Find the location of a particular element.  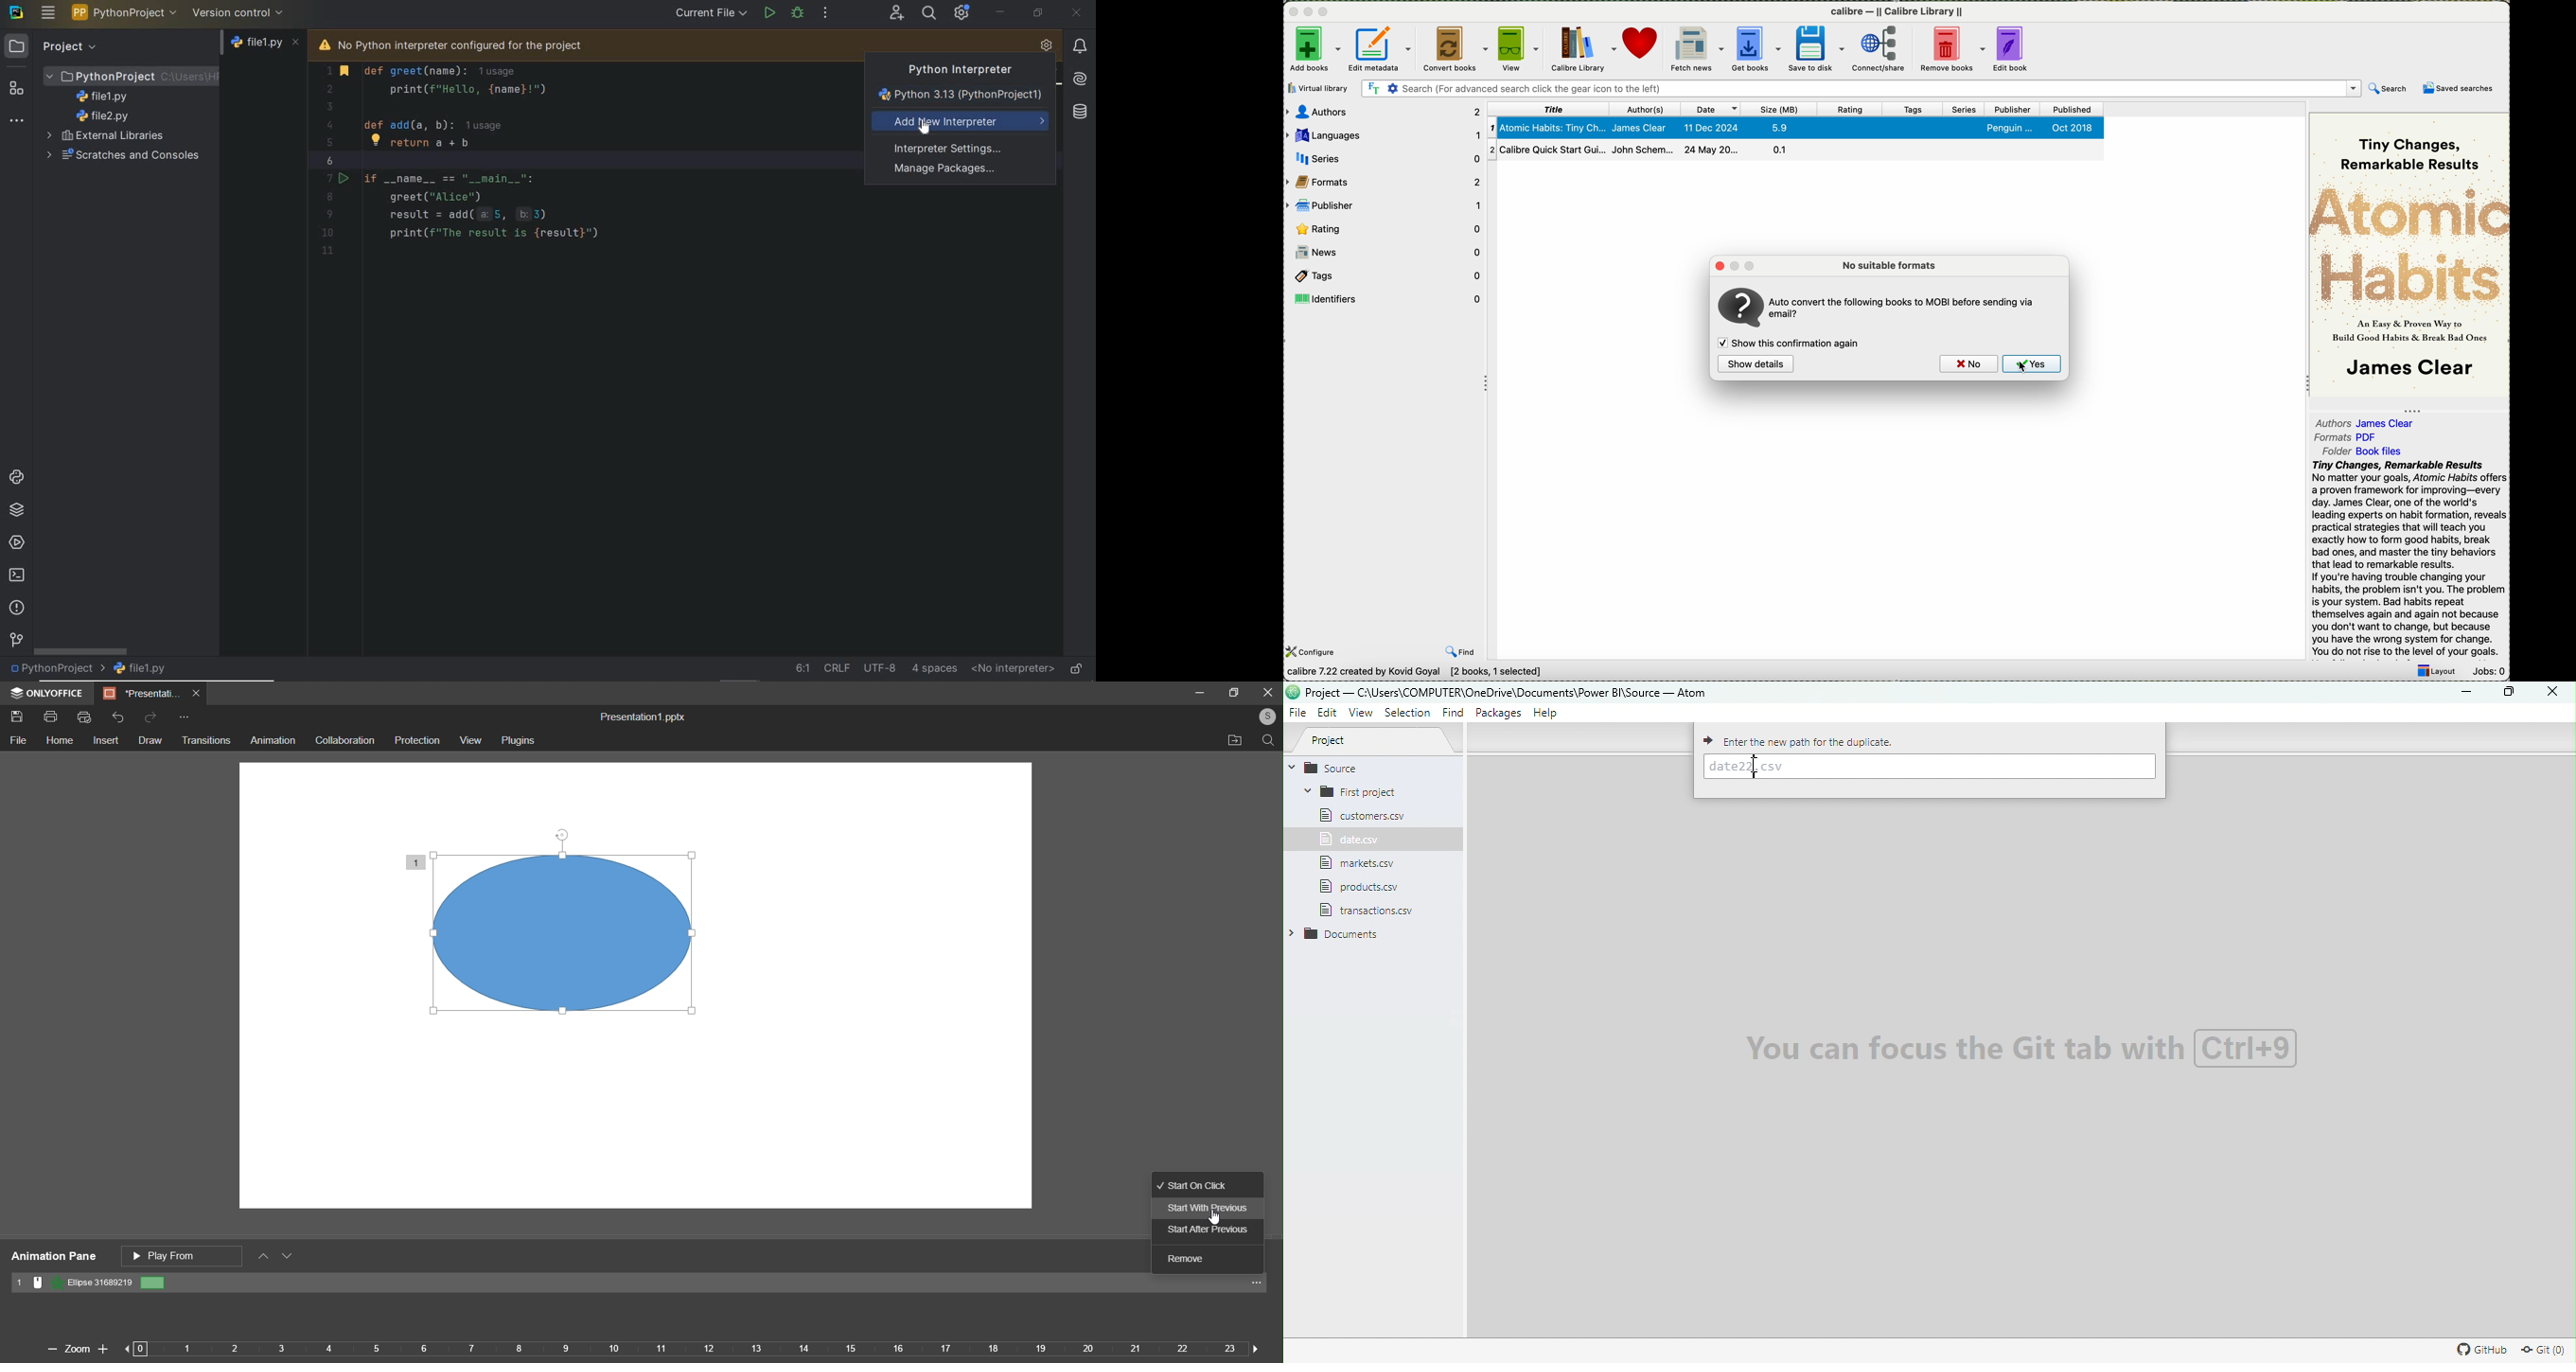

Start on click is located at coordinates (1206, 1184).